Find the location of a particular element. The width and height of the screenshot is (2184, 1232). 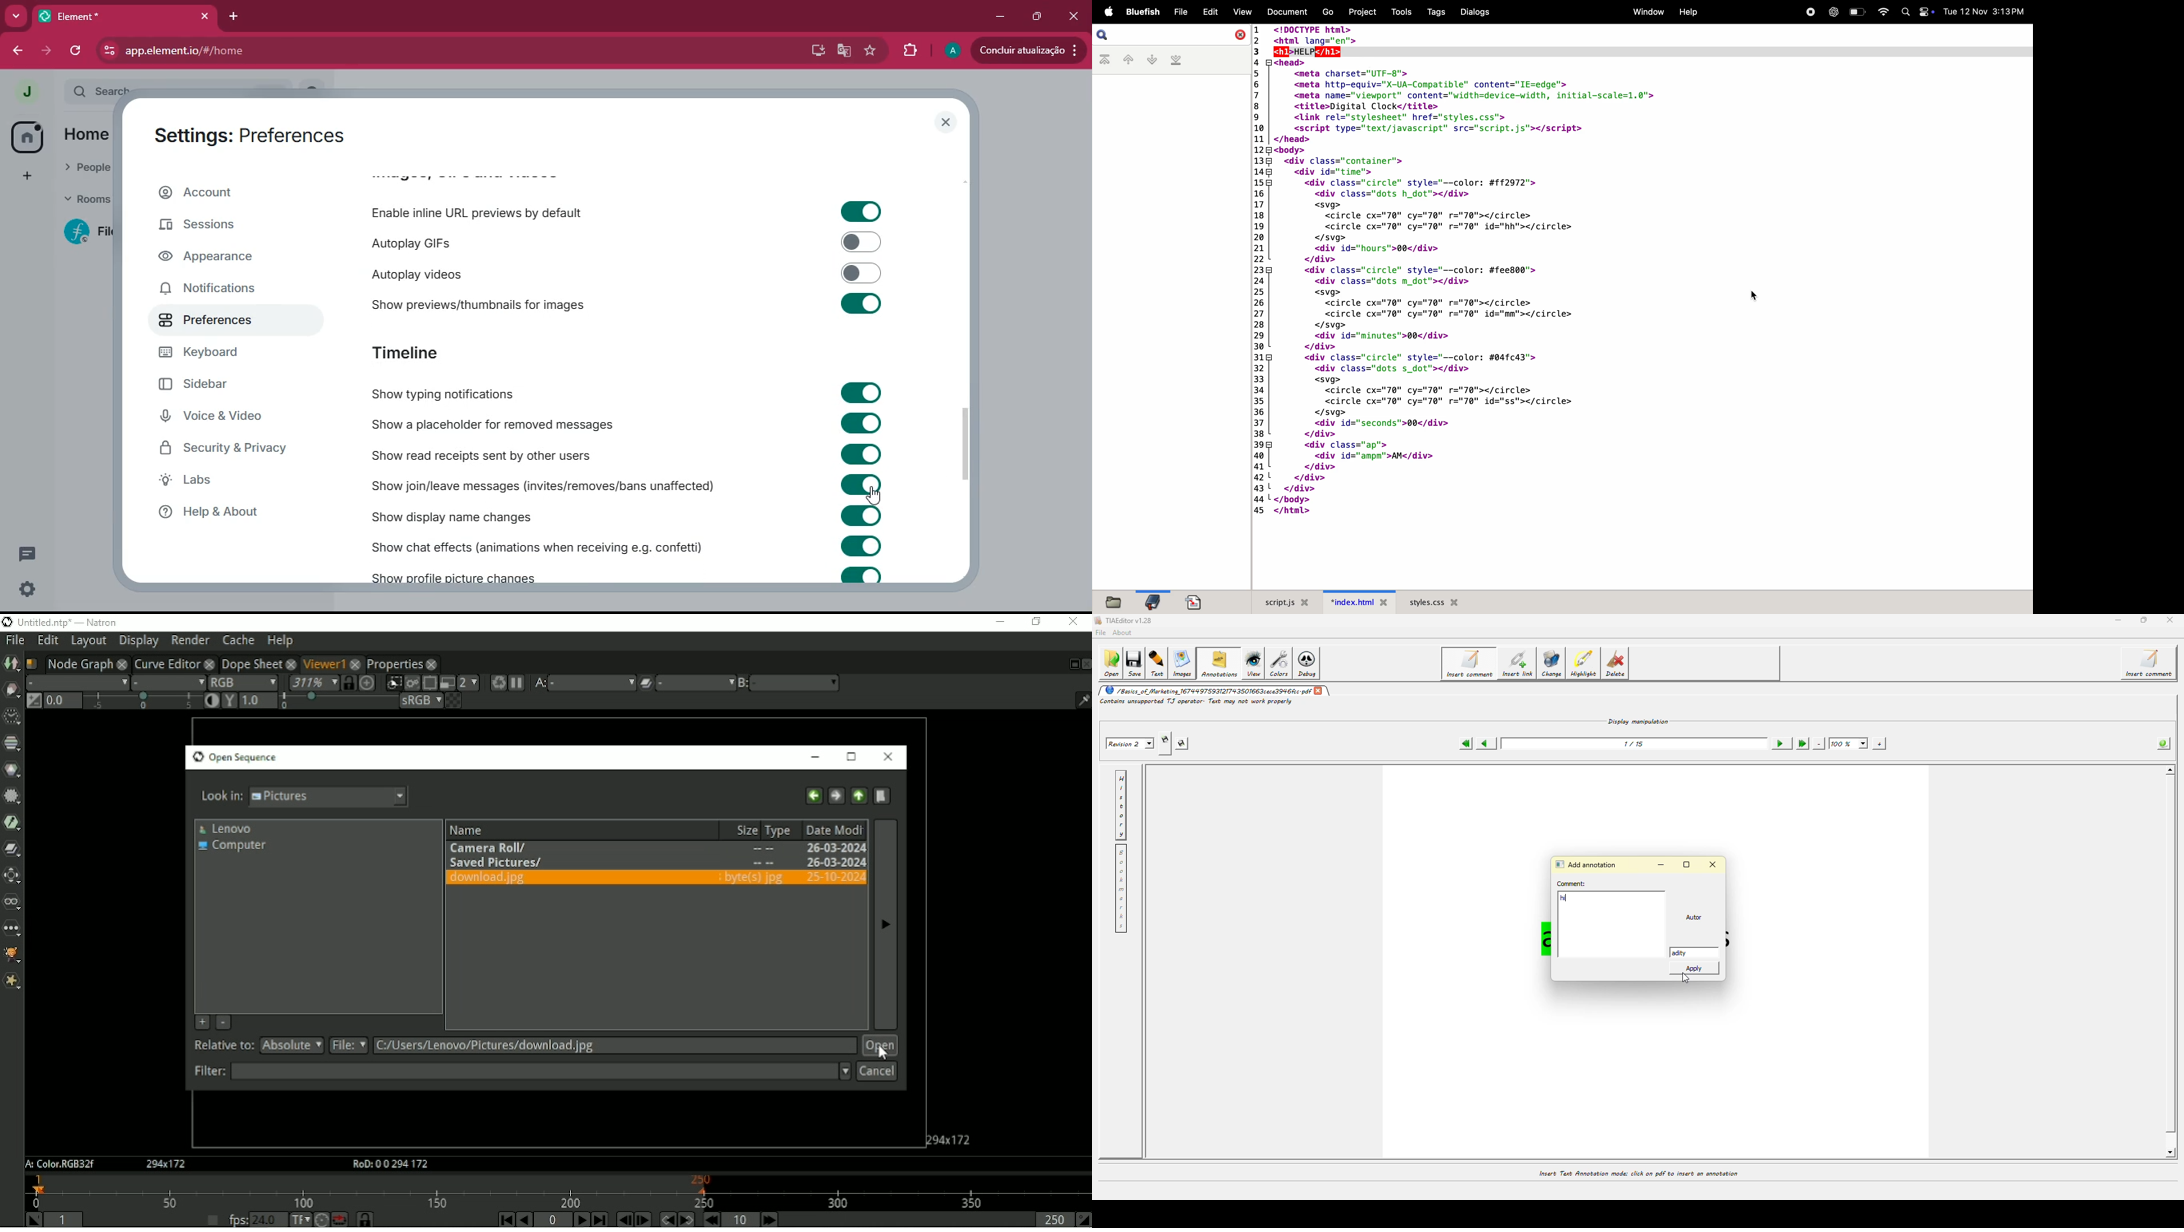

a menu is located at coordinates (594, 682).